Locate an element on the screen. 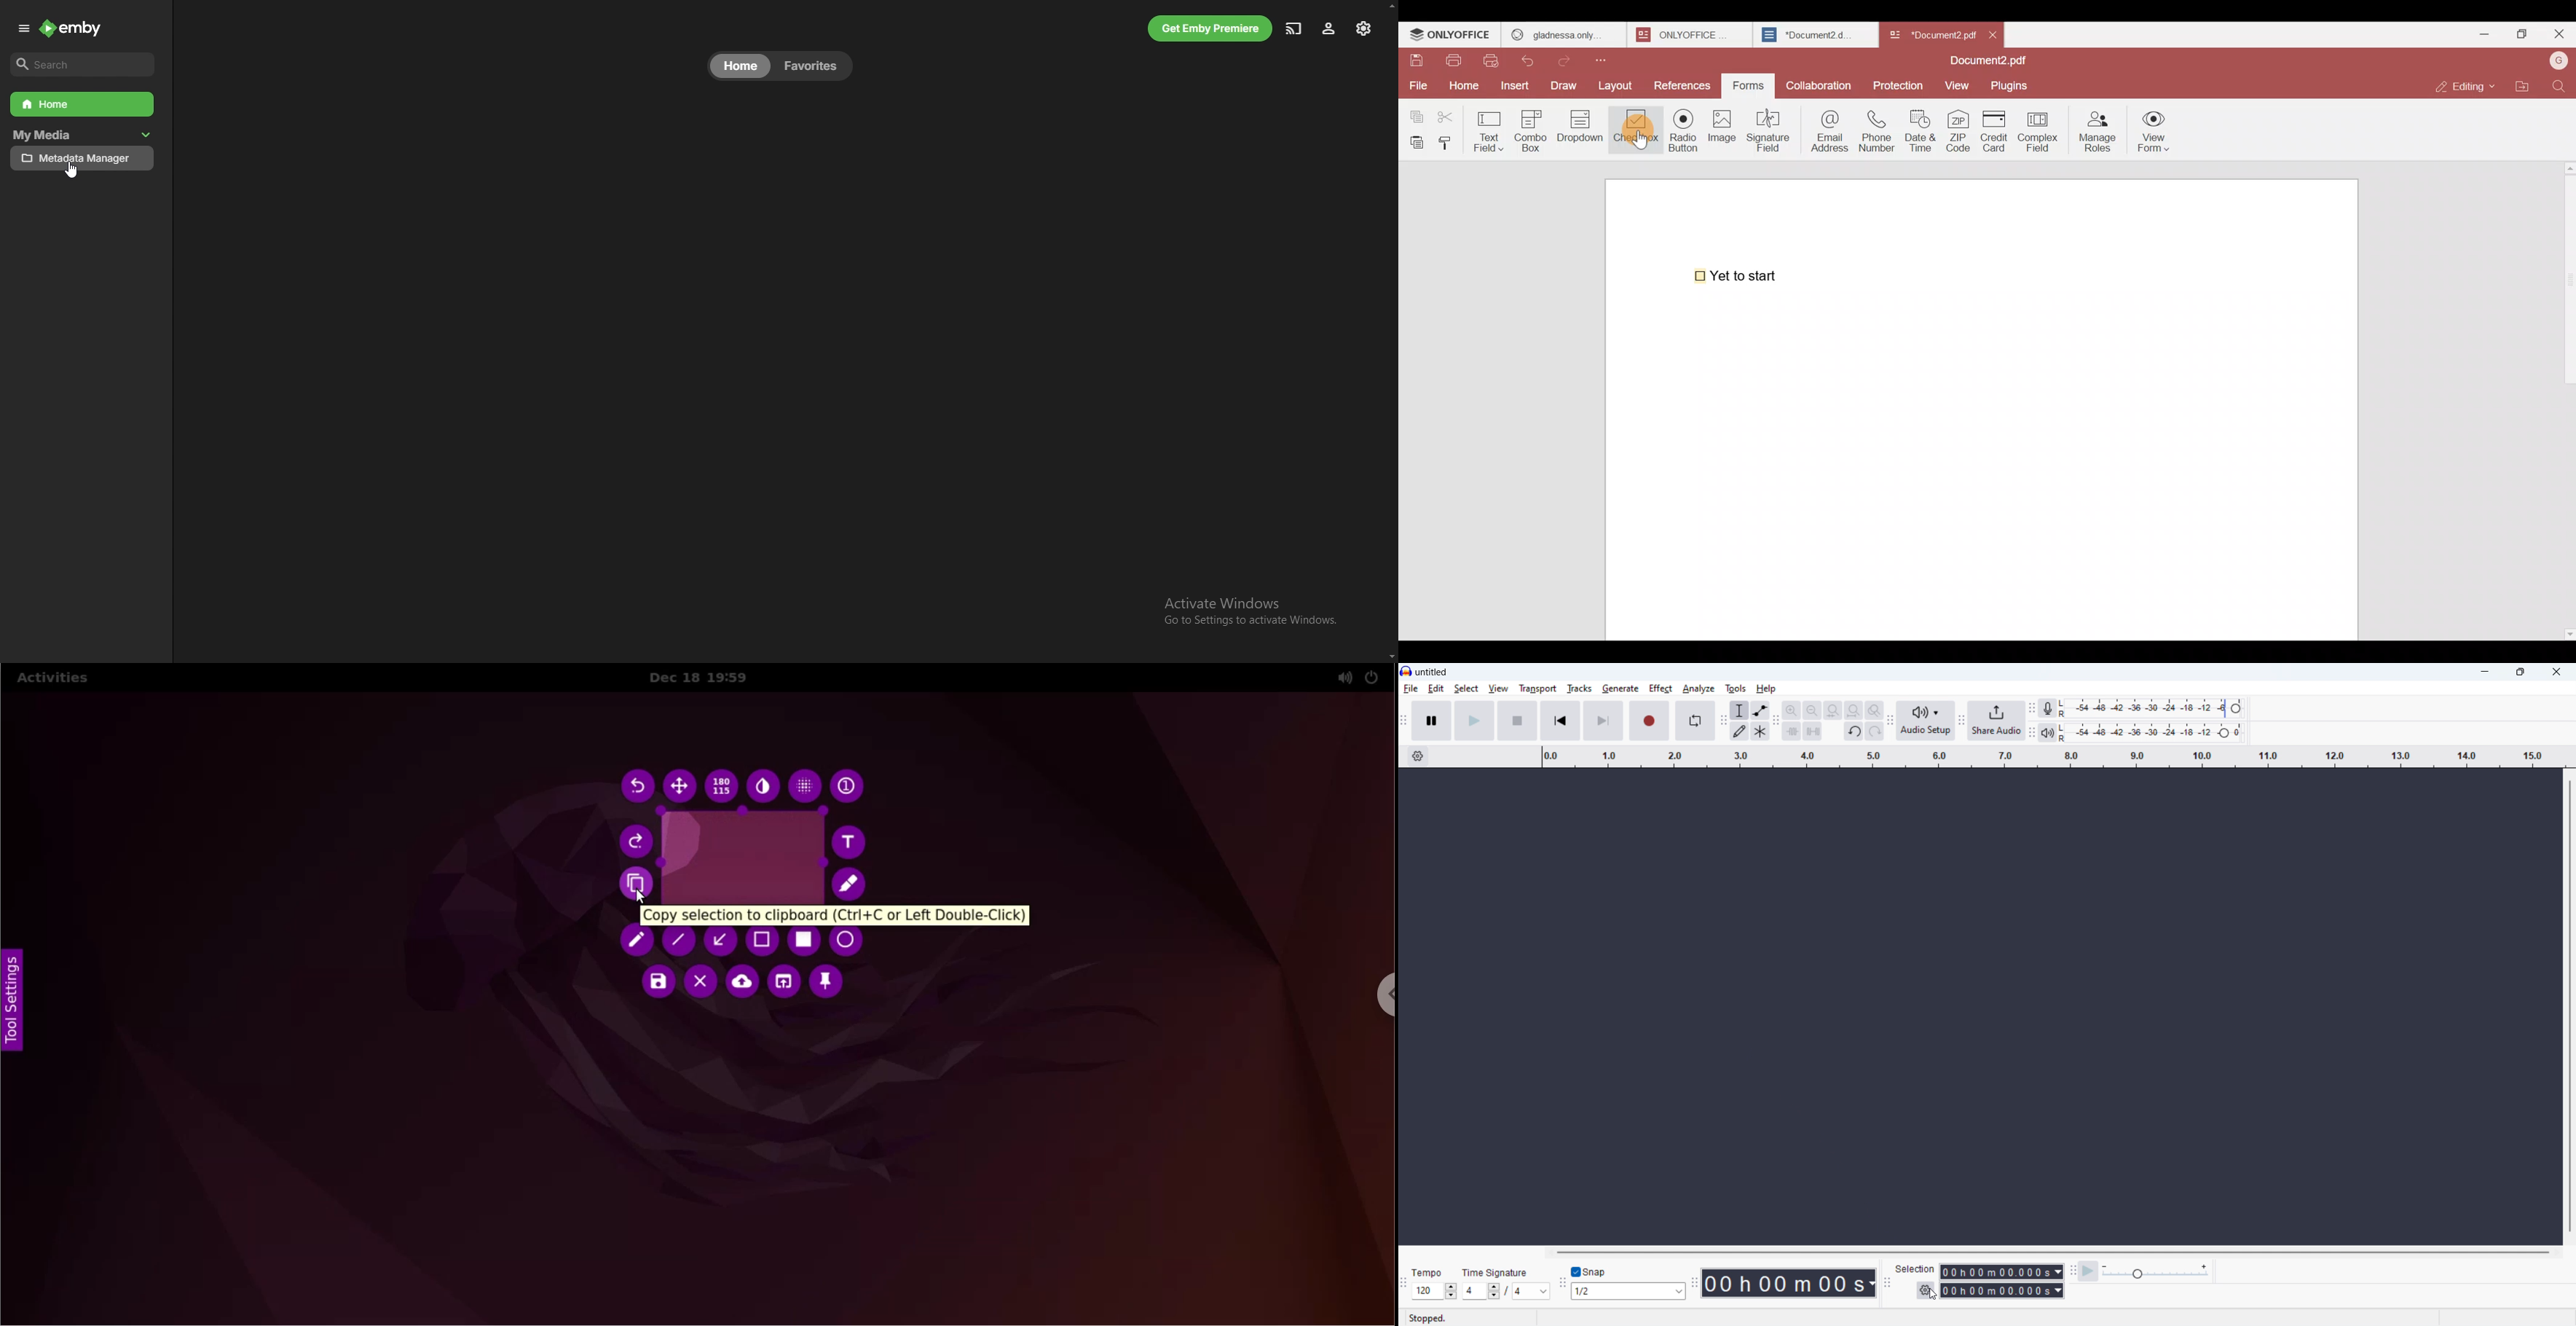 The width and height of the screenshot is (2576, 1344). Radio is located at coordinates (1679, 133).